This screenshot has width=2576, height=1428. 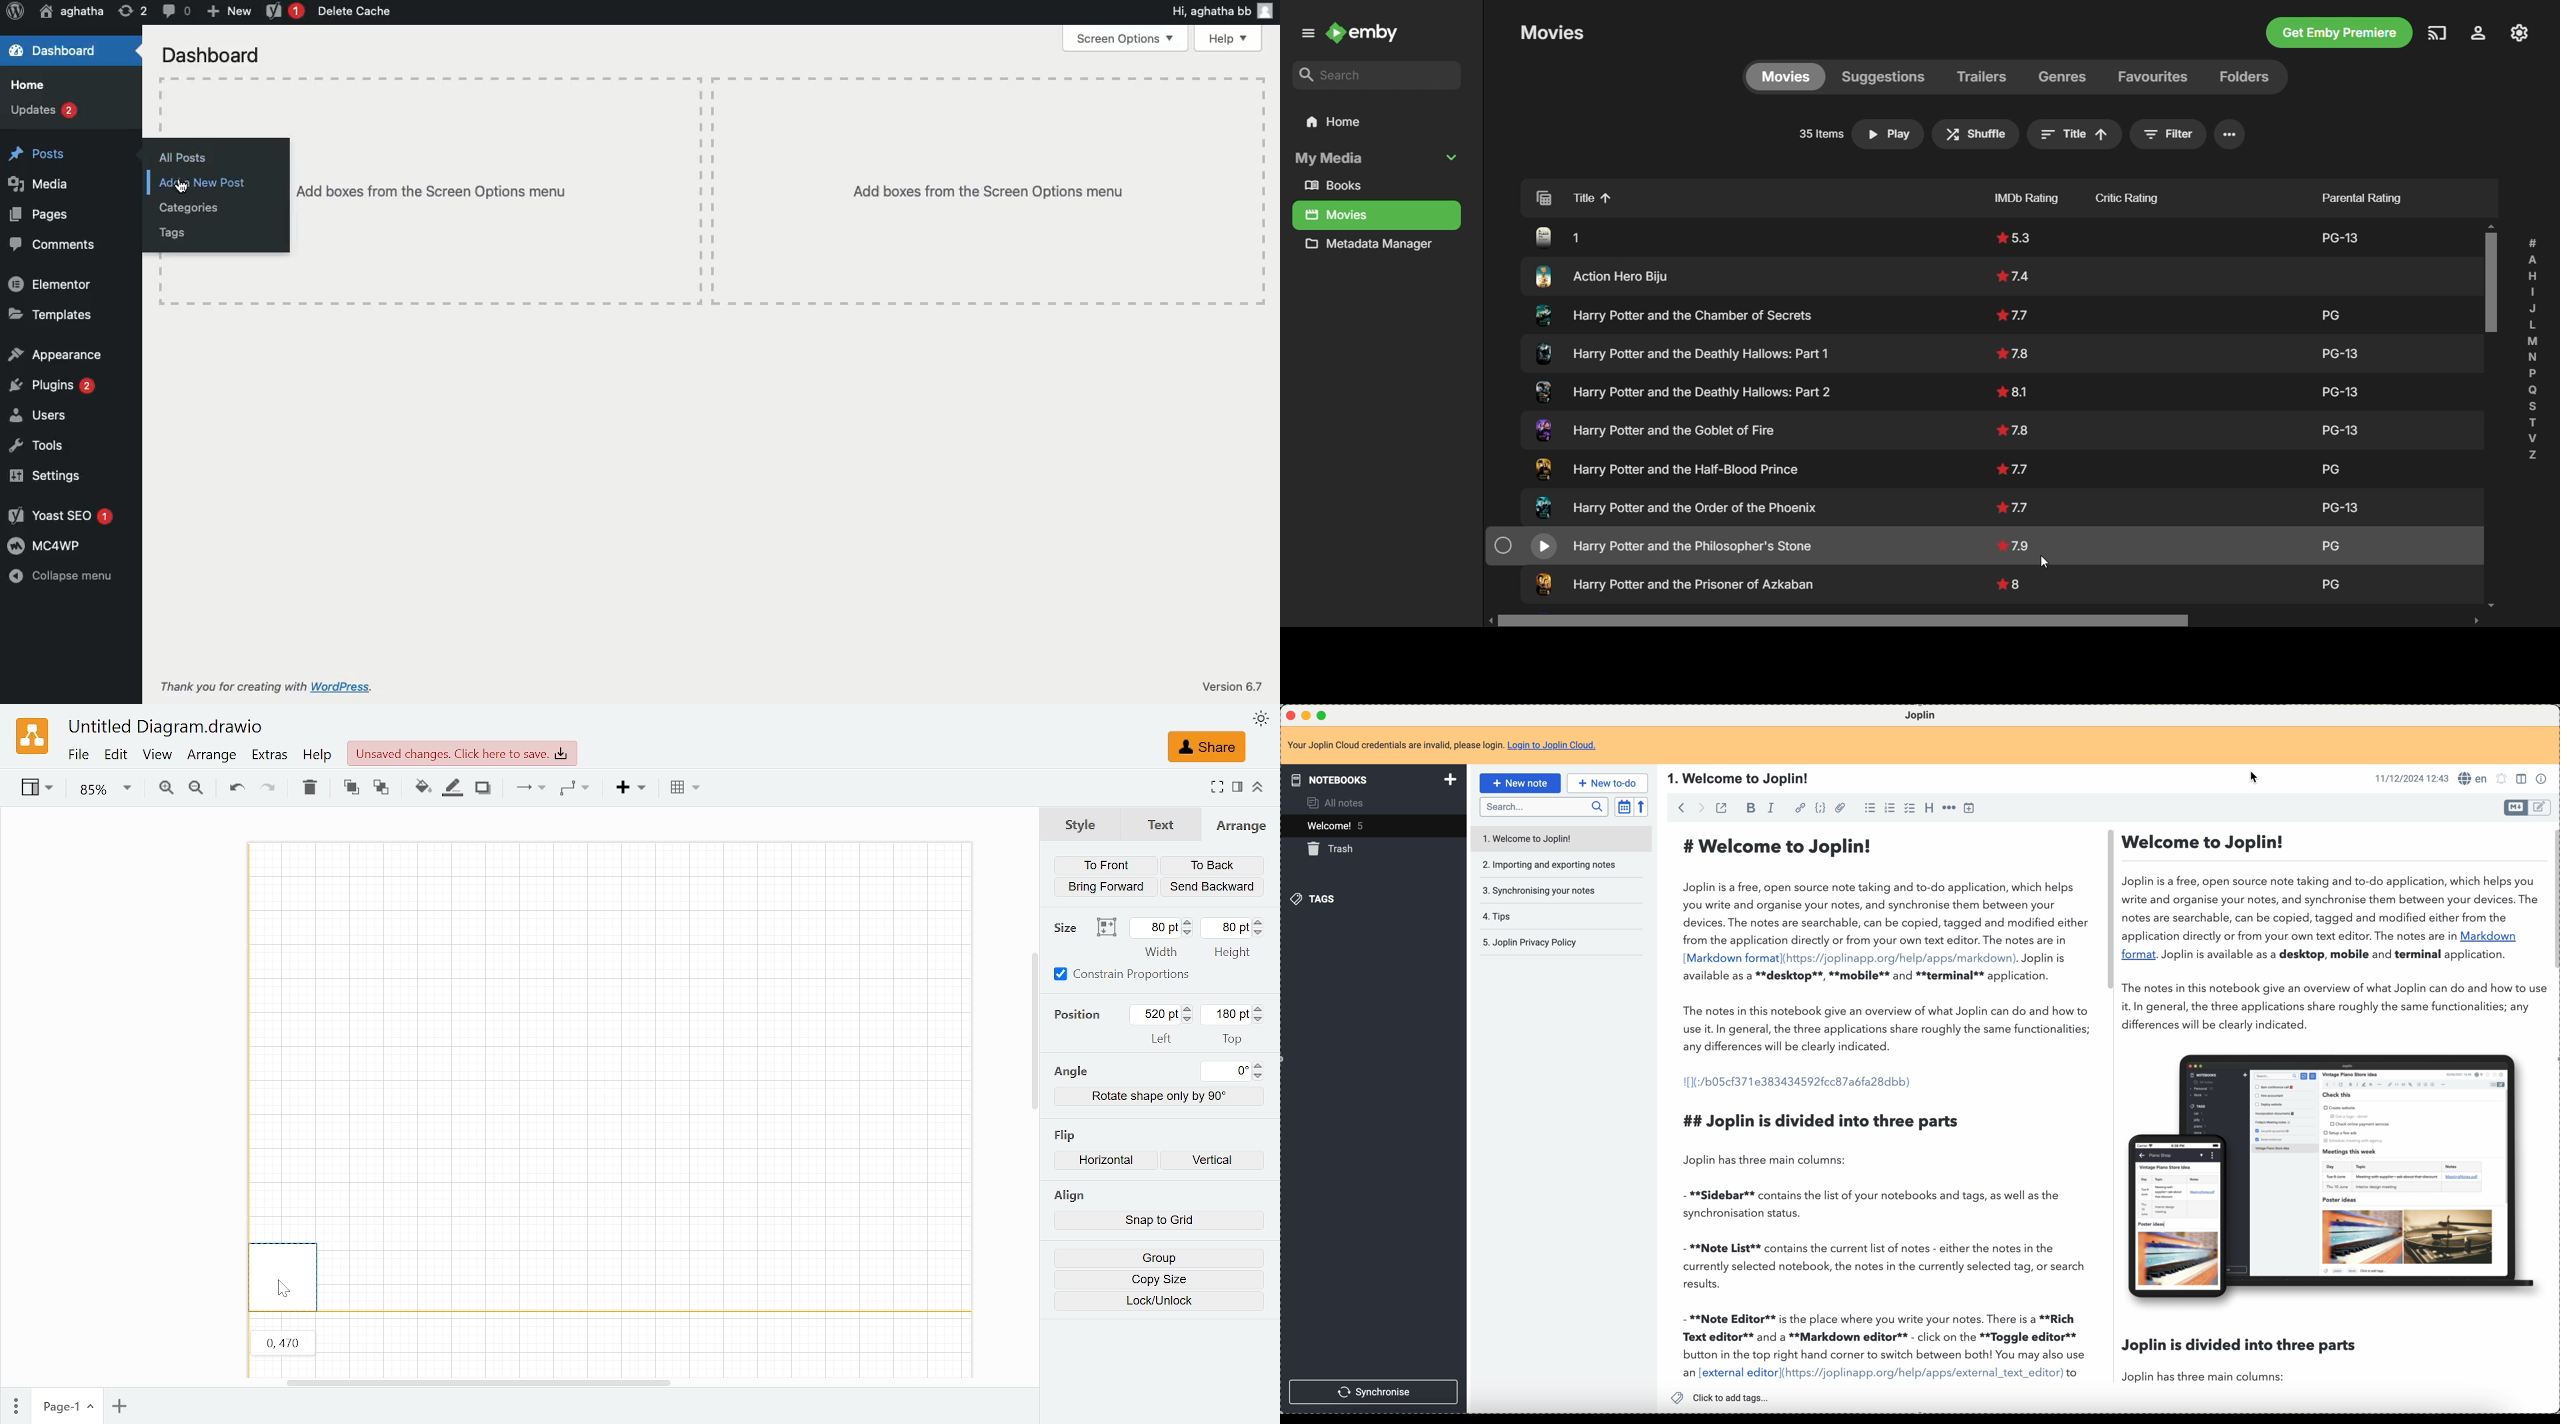 I want to click on Add new post, so click(x=207, y=183).